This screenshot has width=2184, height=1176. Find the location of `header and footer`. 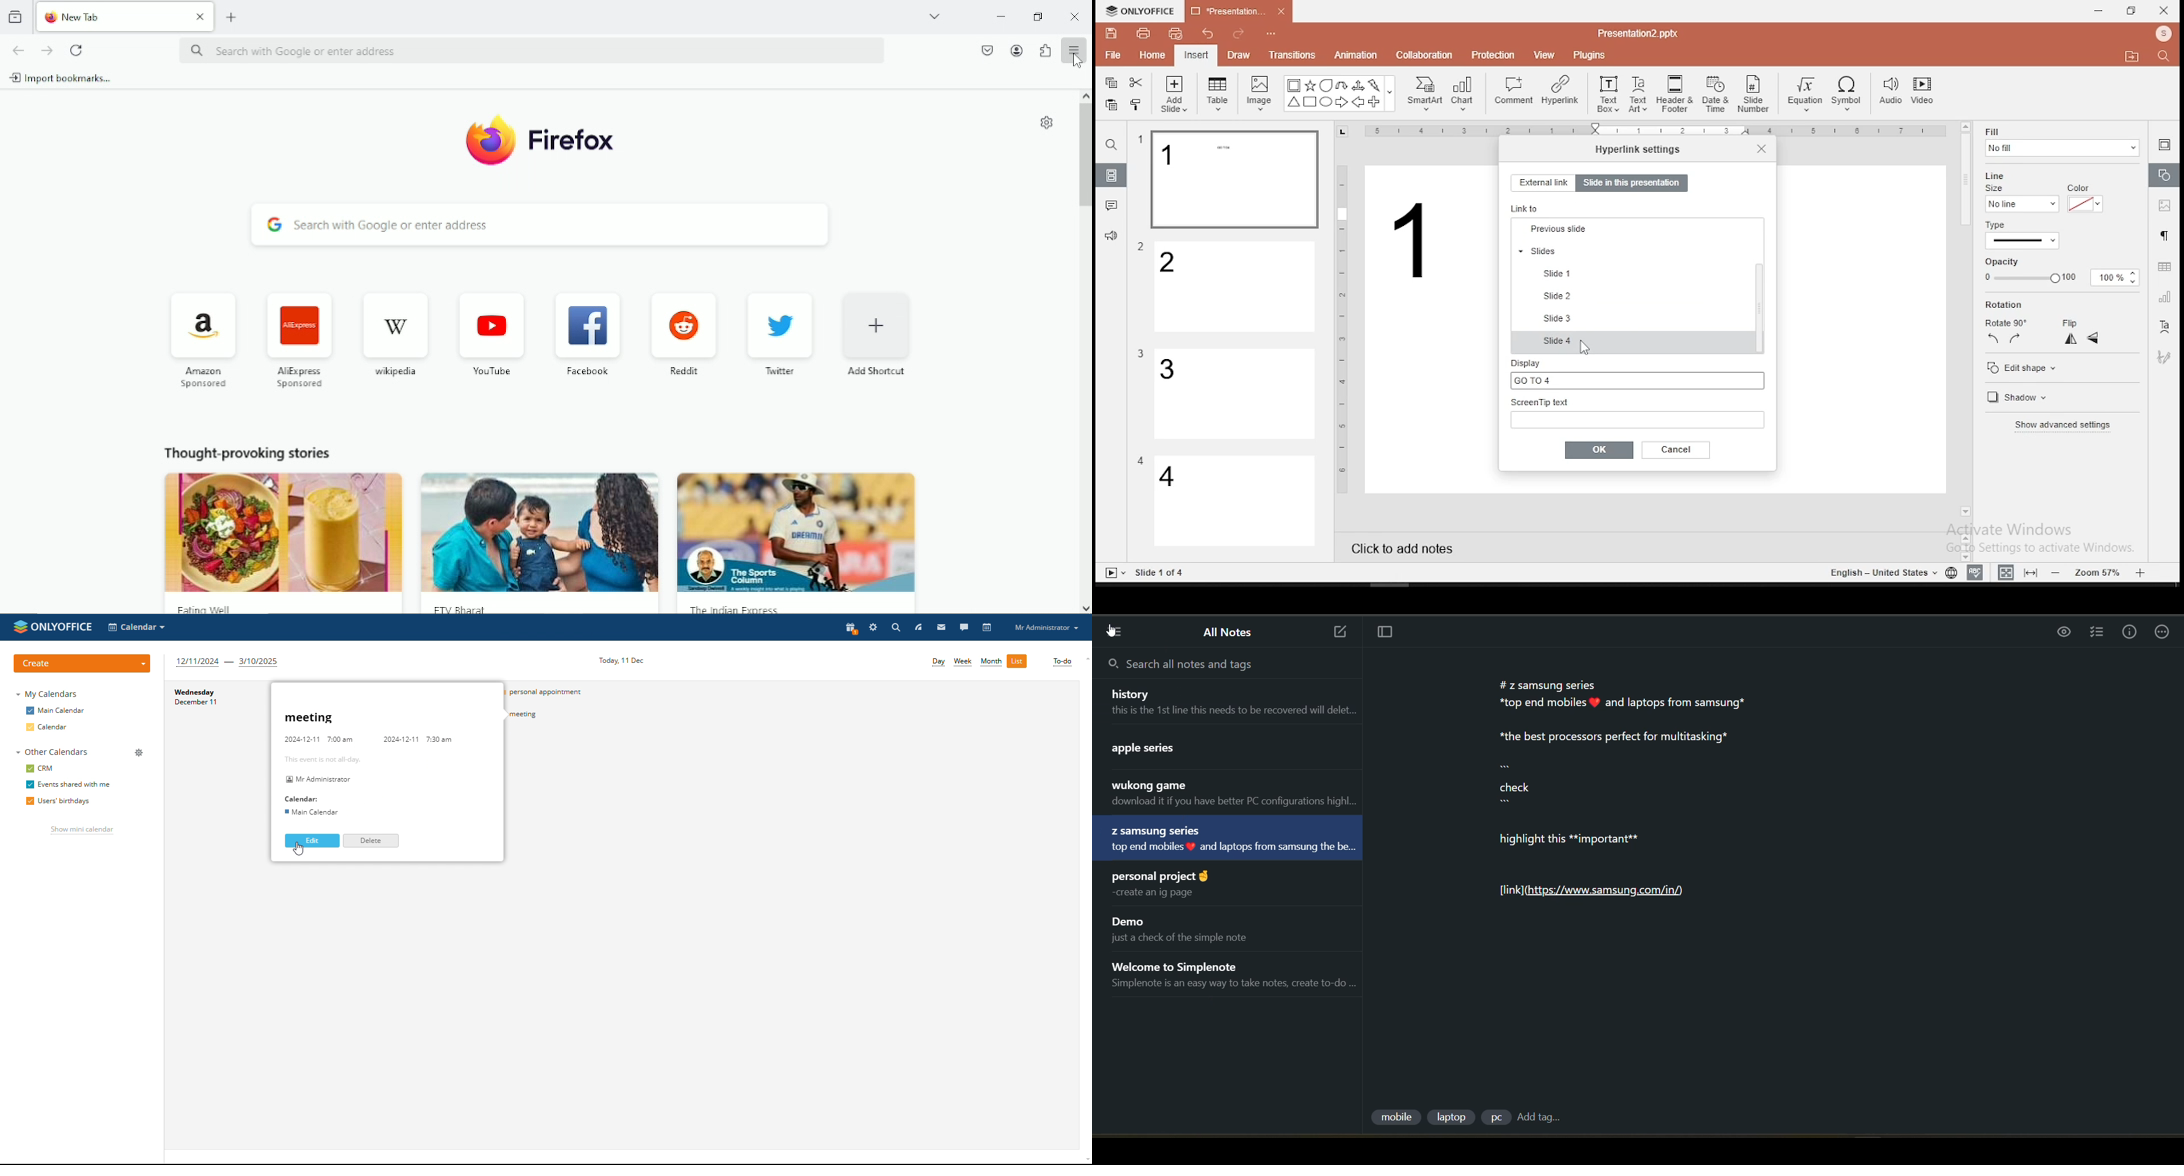

header and footer is located at coordinates (1677, 95).